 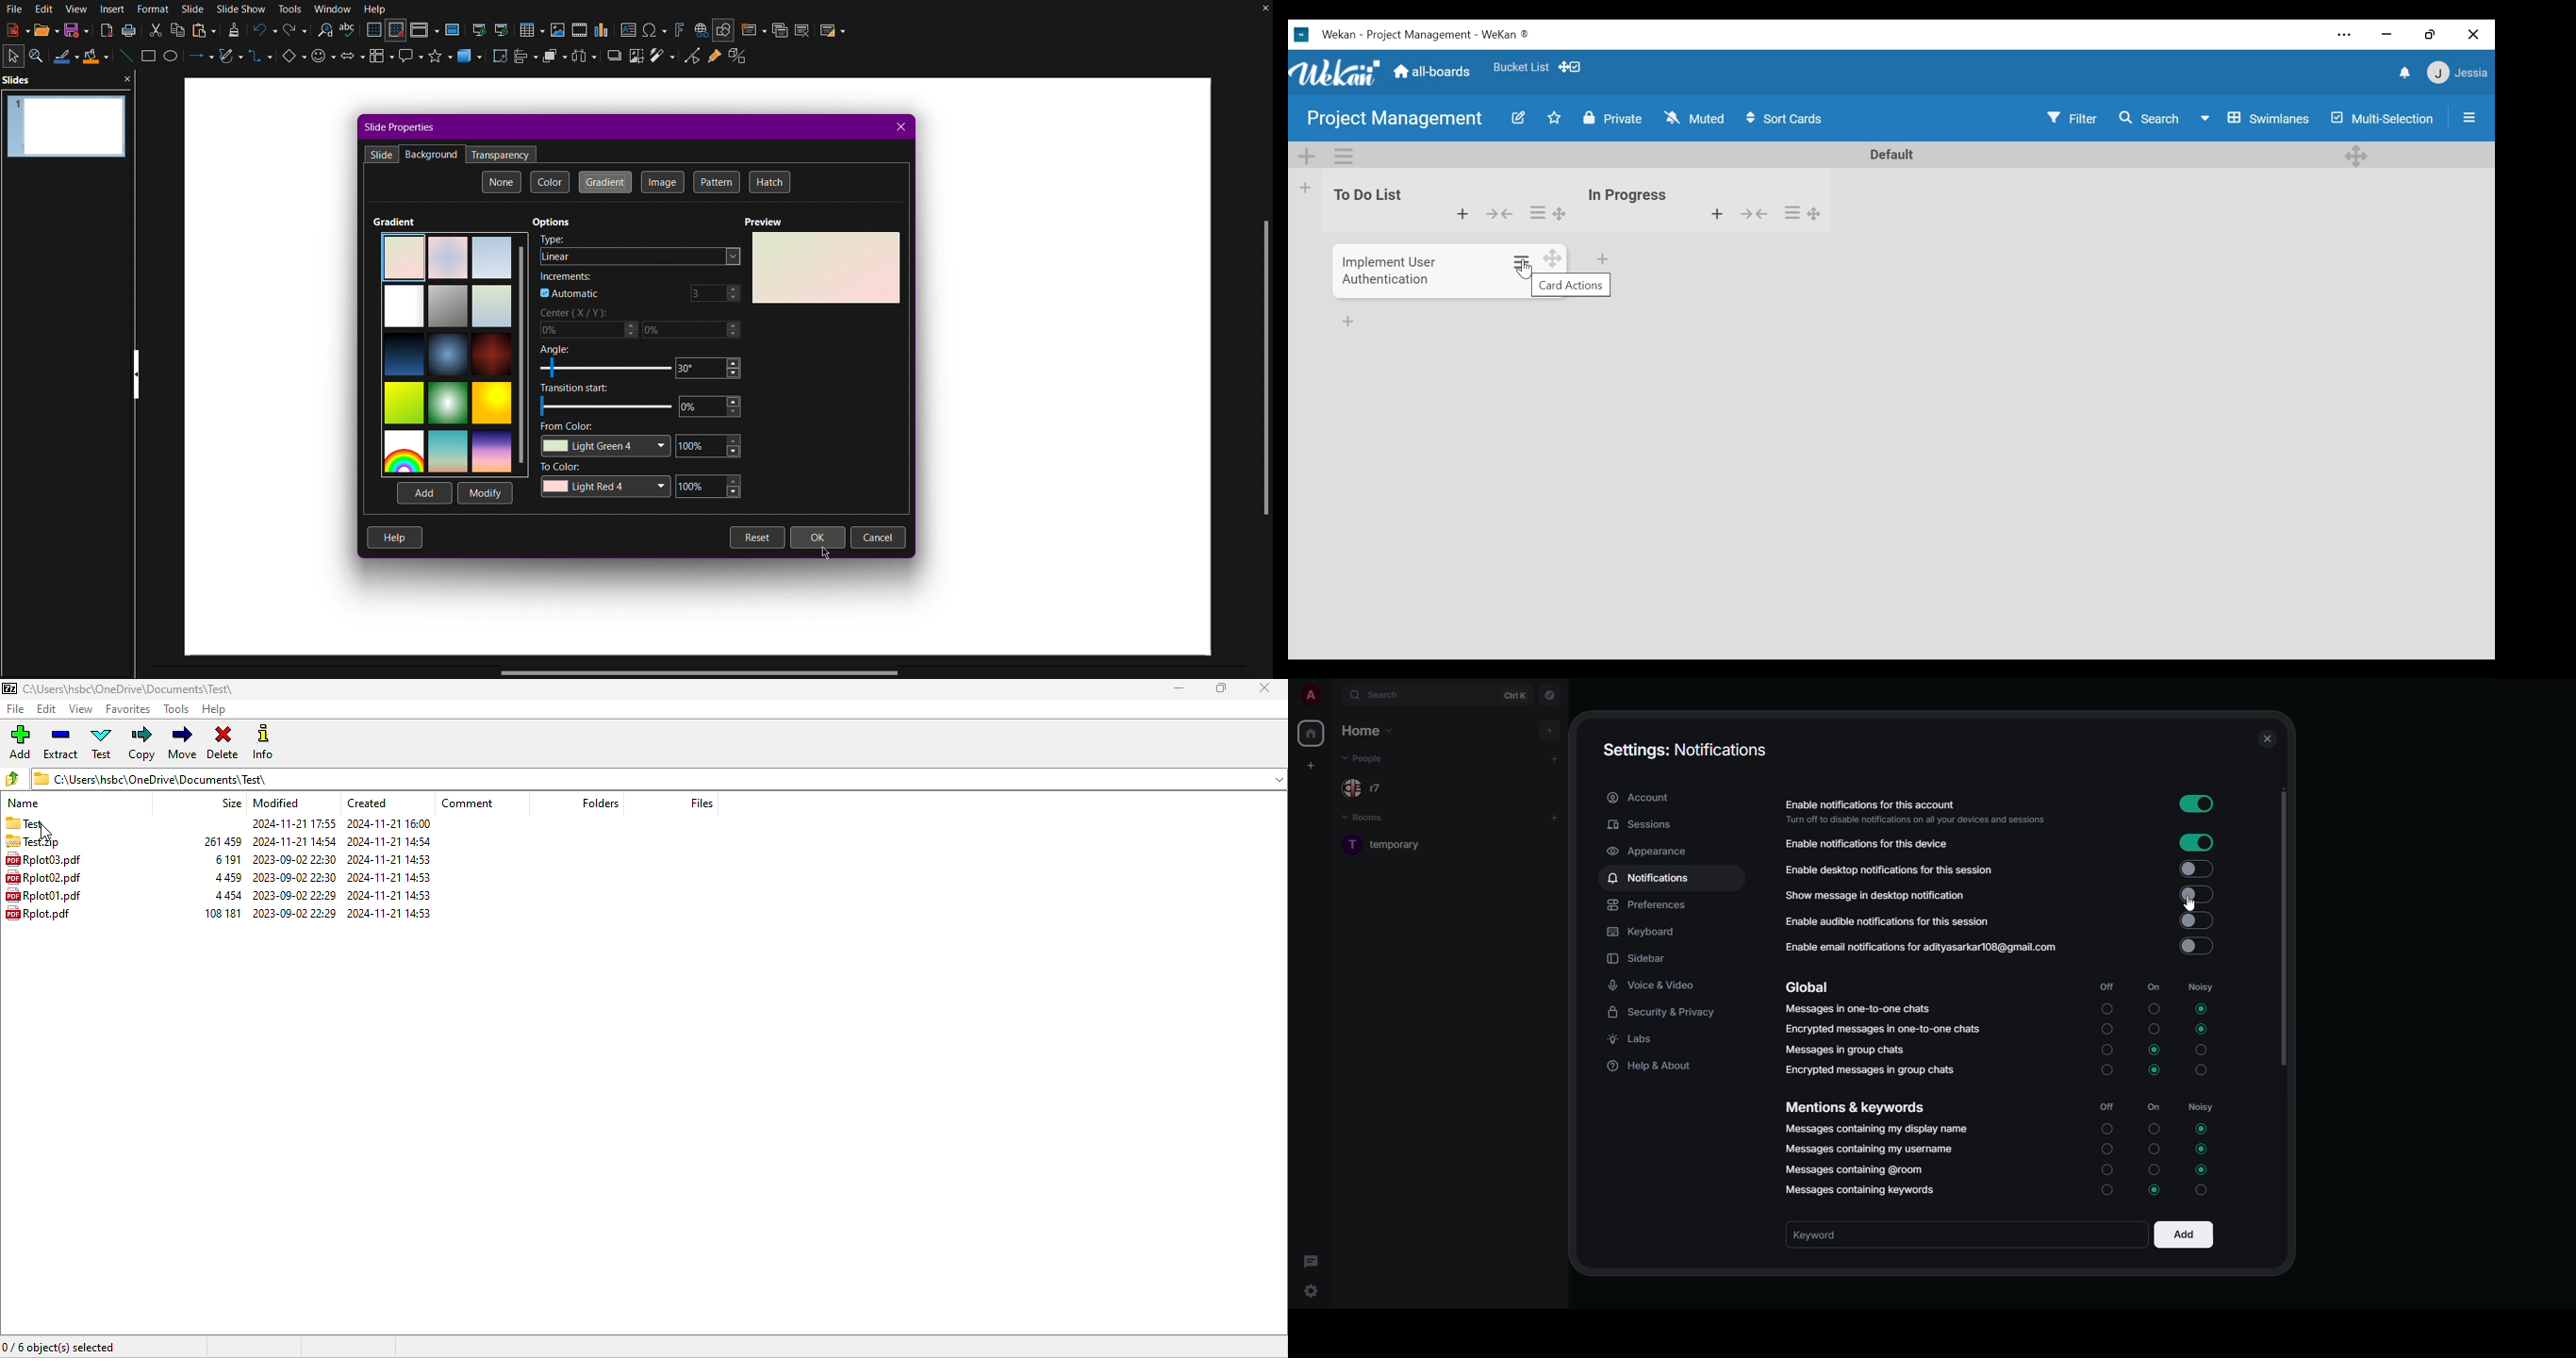 I want to click on voice & video, so click(x=1654, y=984).